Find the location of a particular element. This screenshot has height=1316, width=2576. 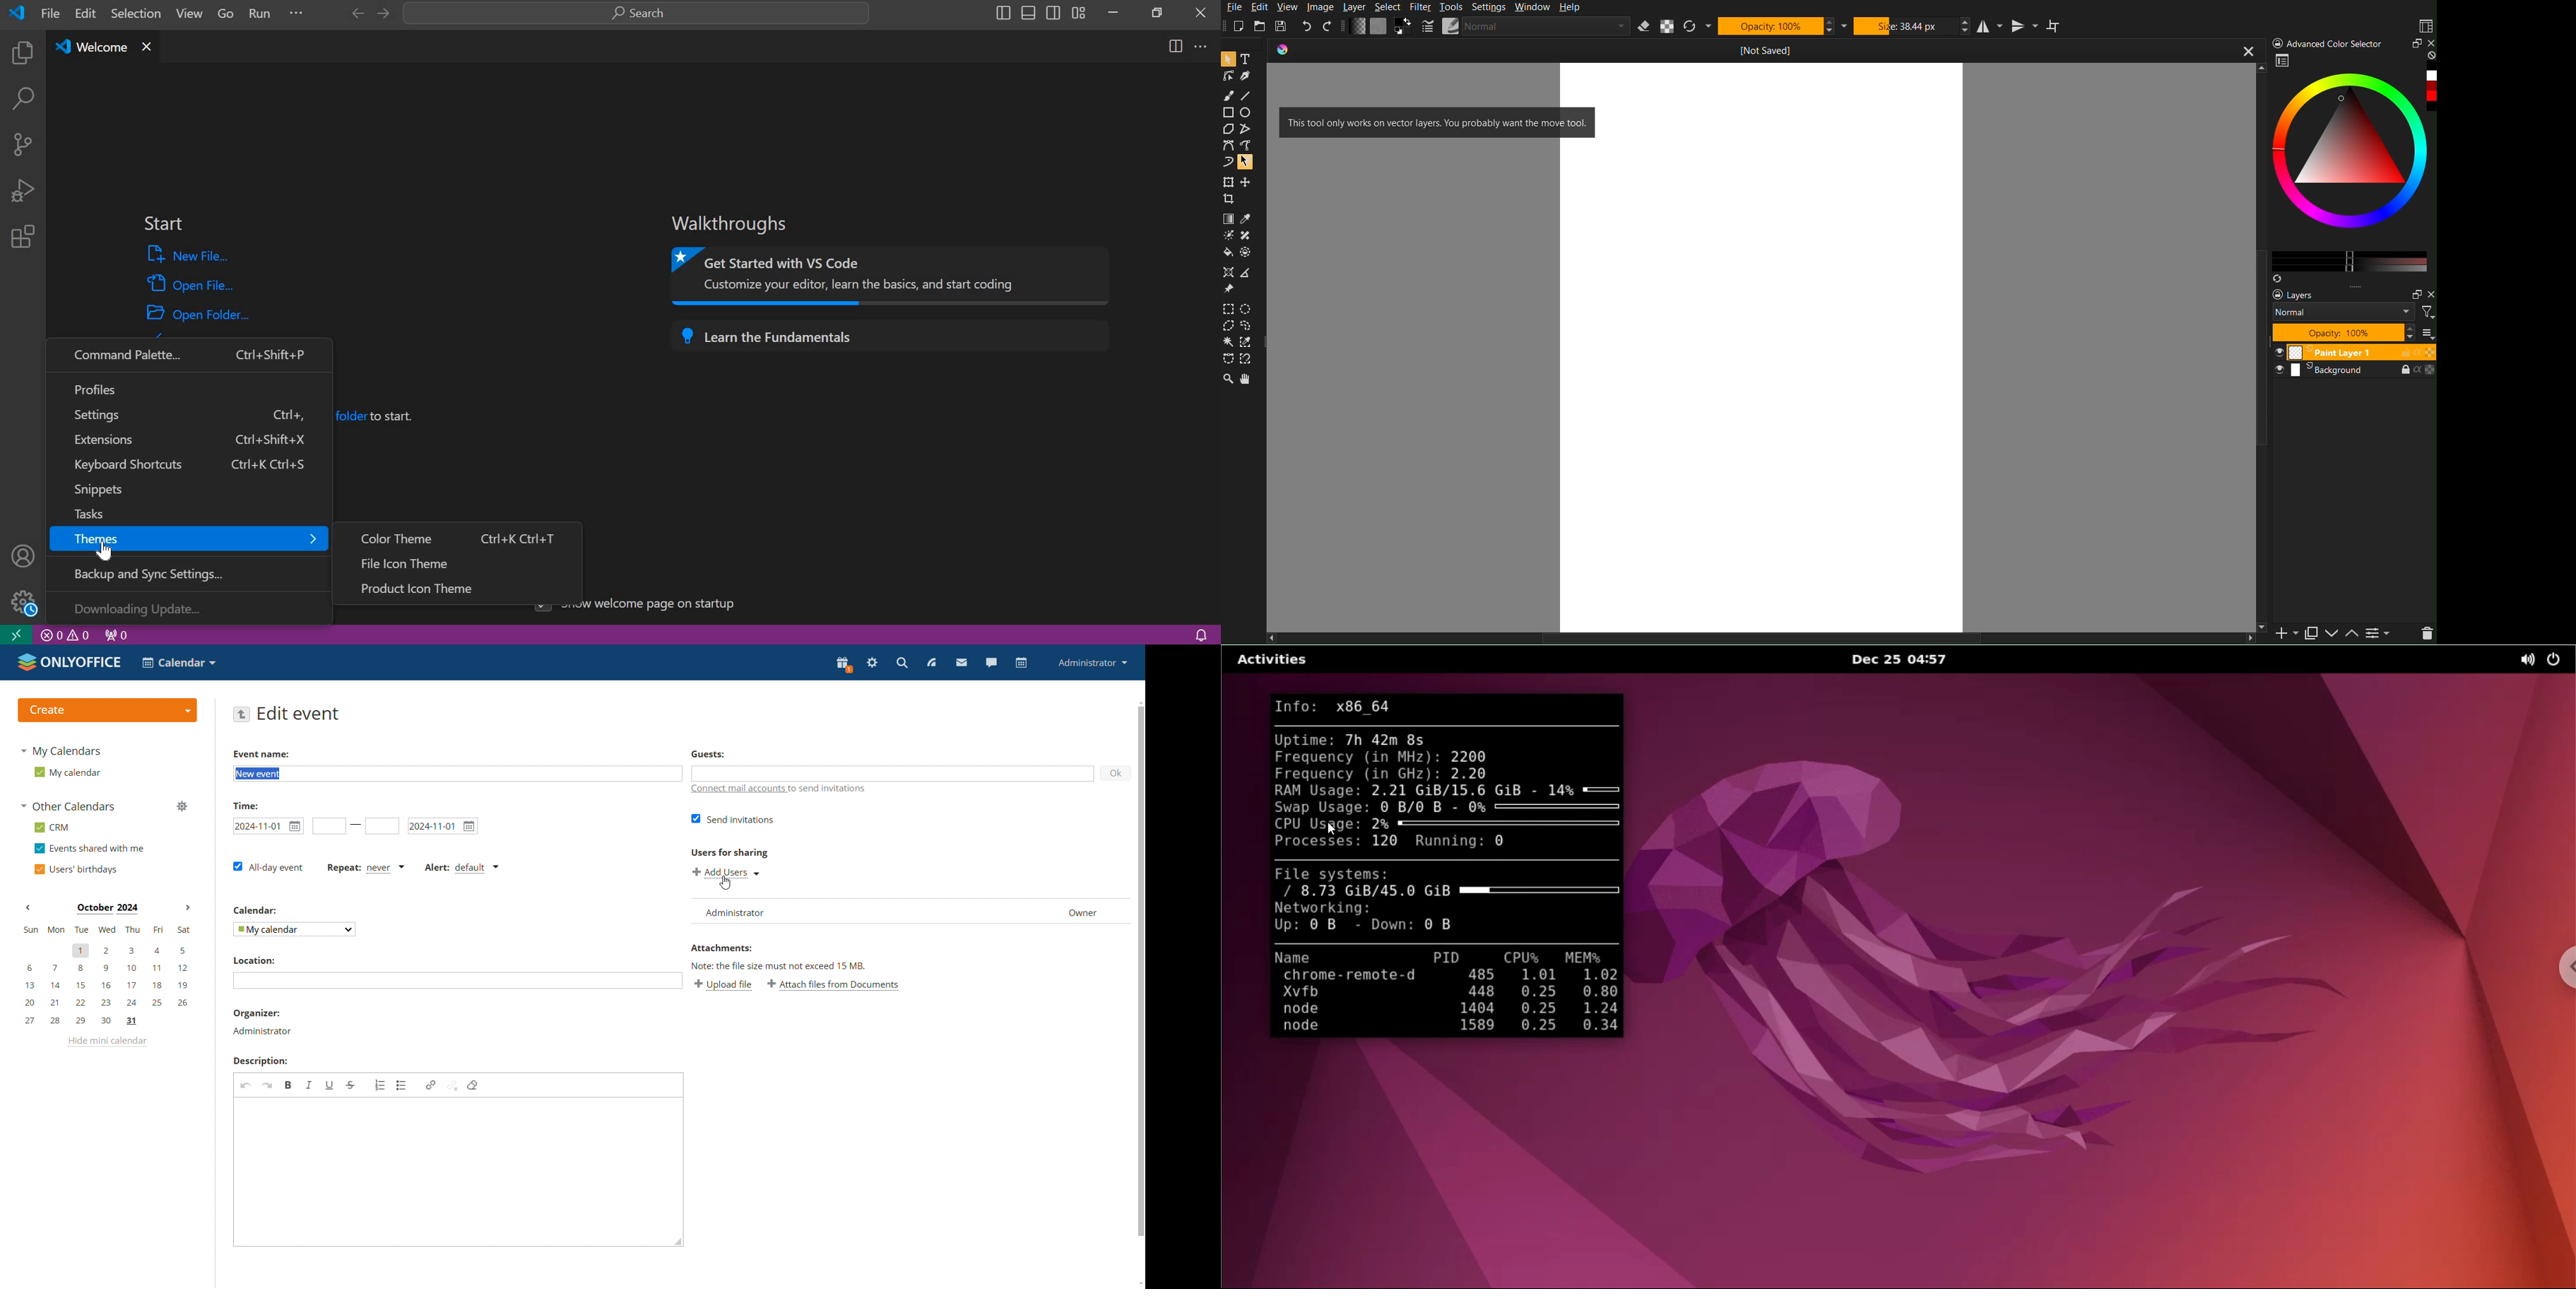

start time is located at coordinates (329, 827).